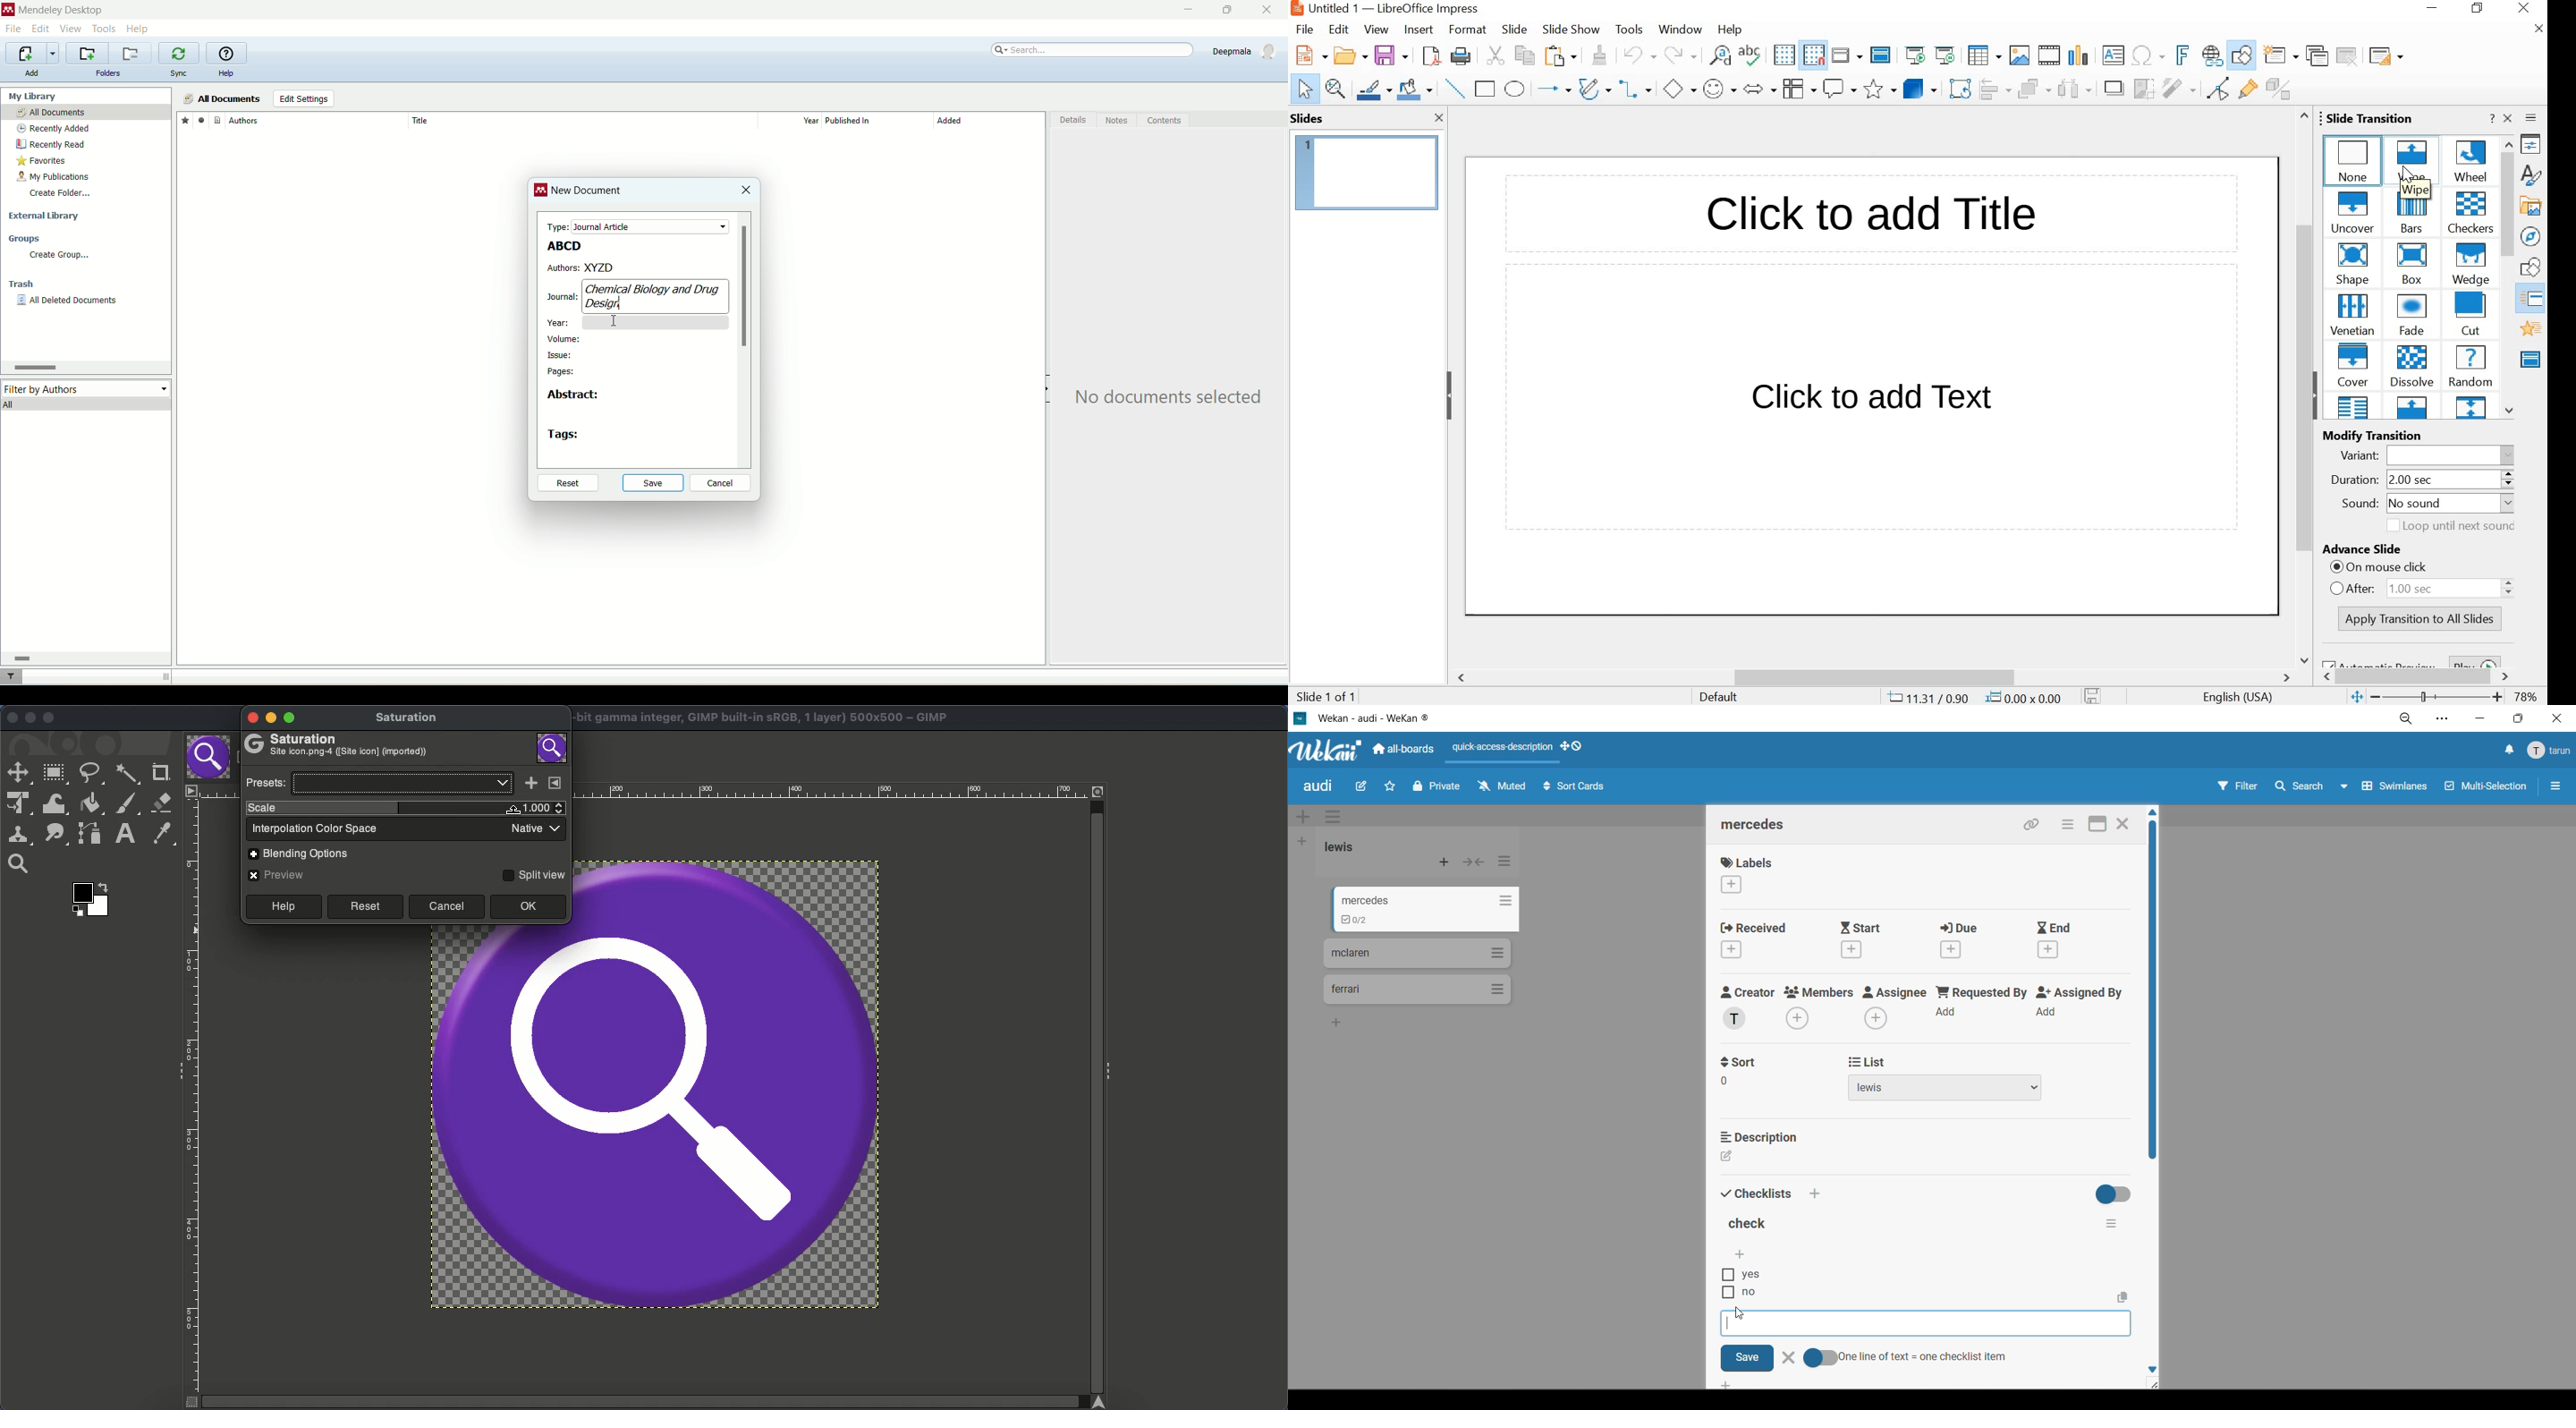 This screenshot has width=2576, height=1428. Describe the element at coordinates (23, 286) in the screenshot. I see `trash` at that location.